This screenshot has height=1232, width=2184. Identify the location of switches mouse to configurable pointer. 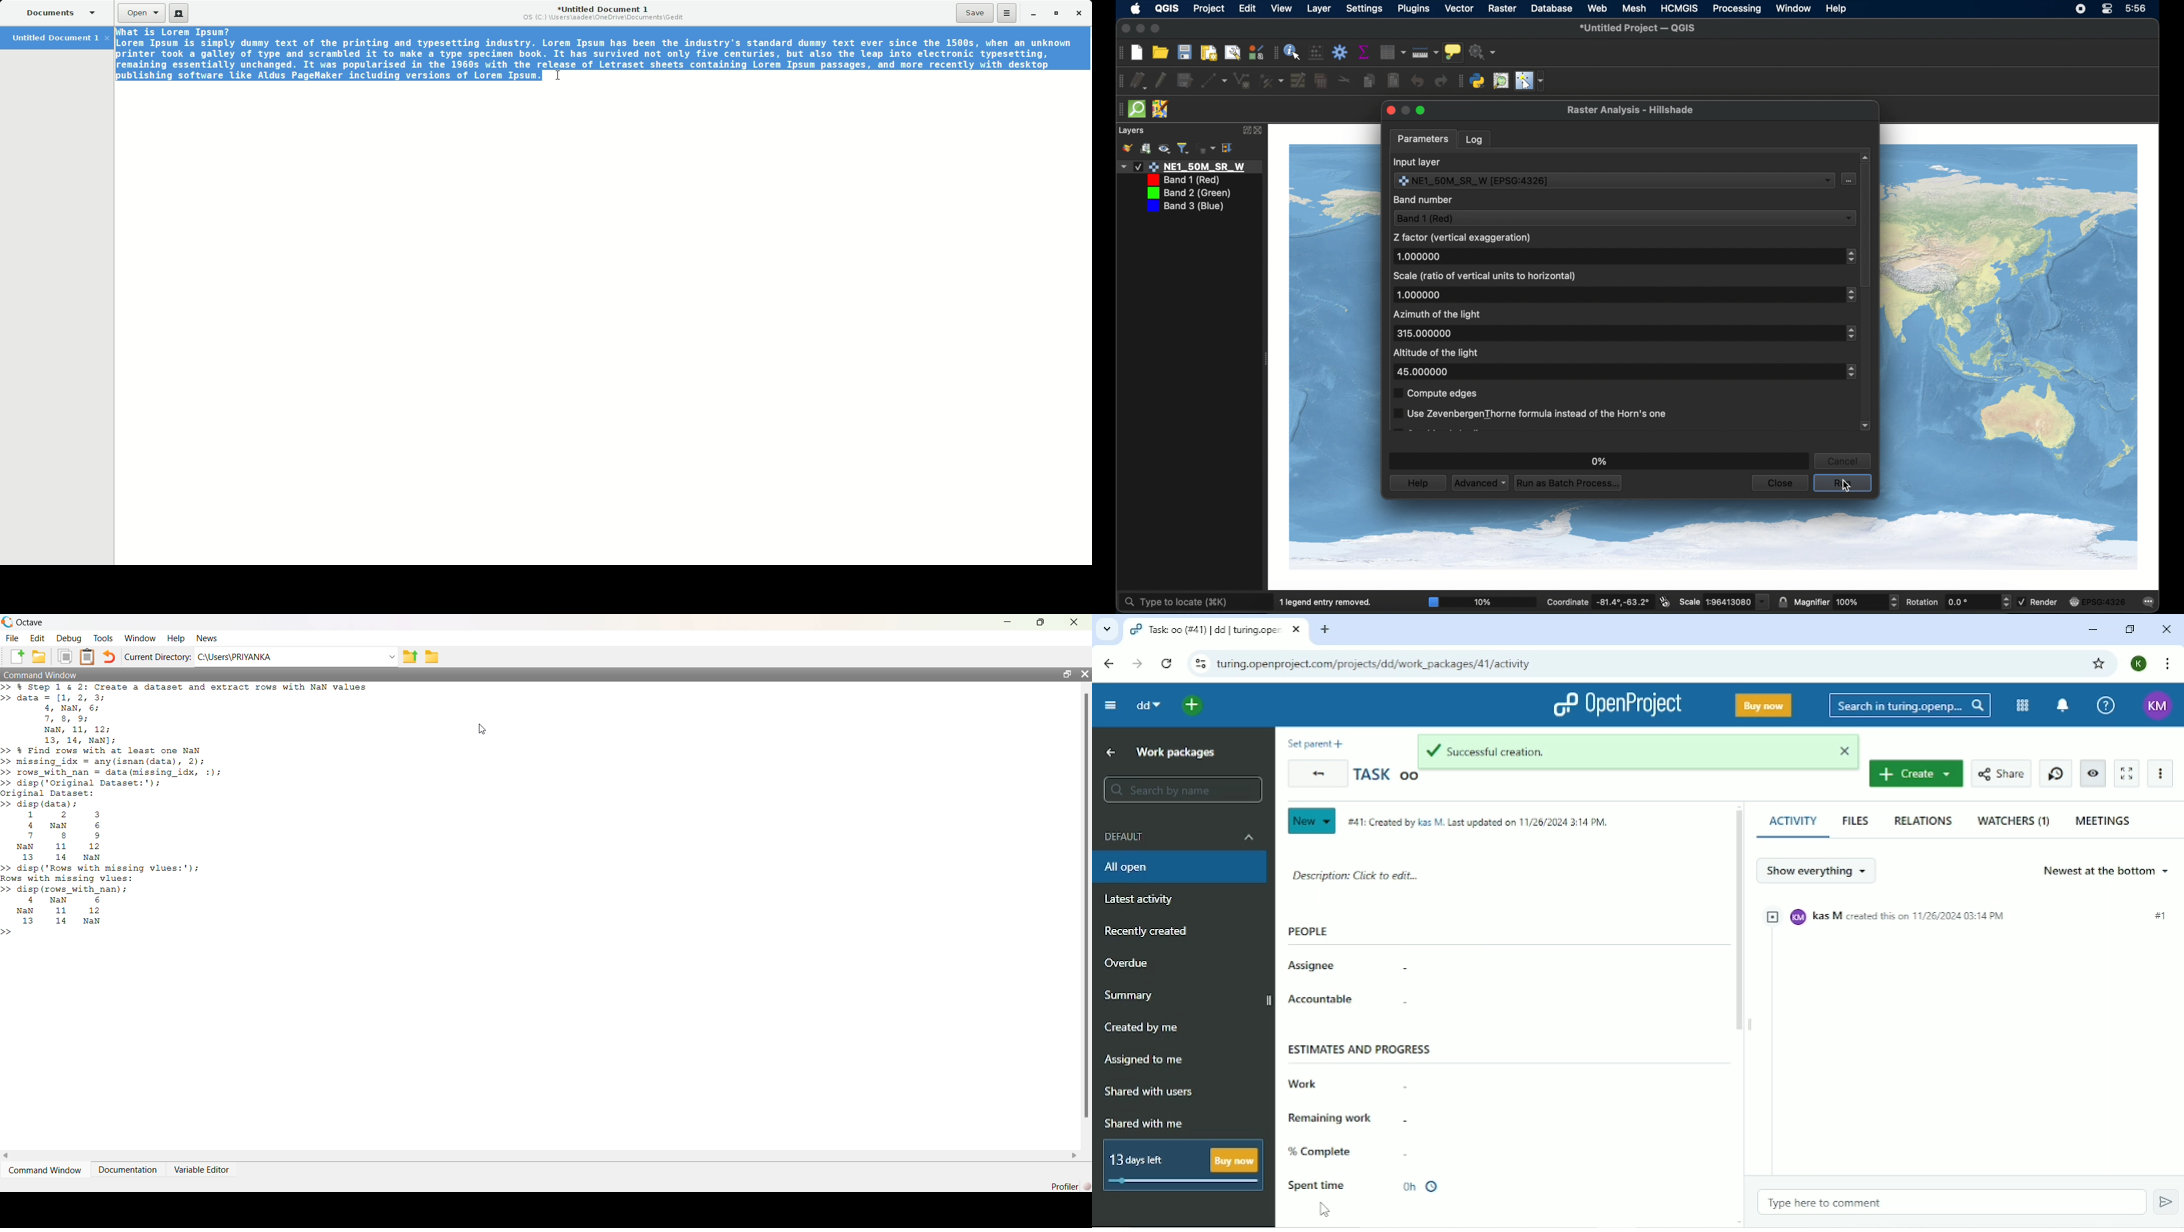
(1530, 82).